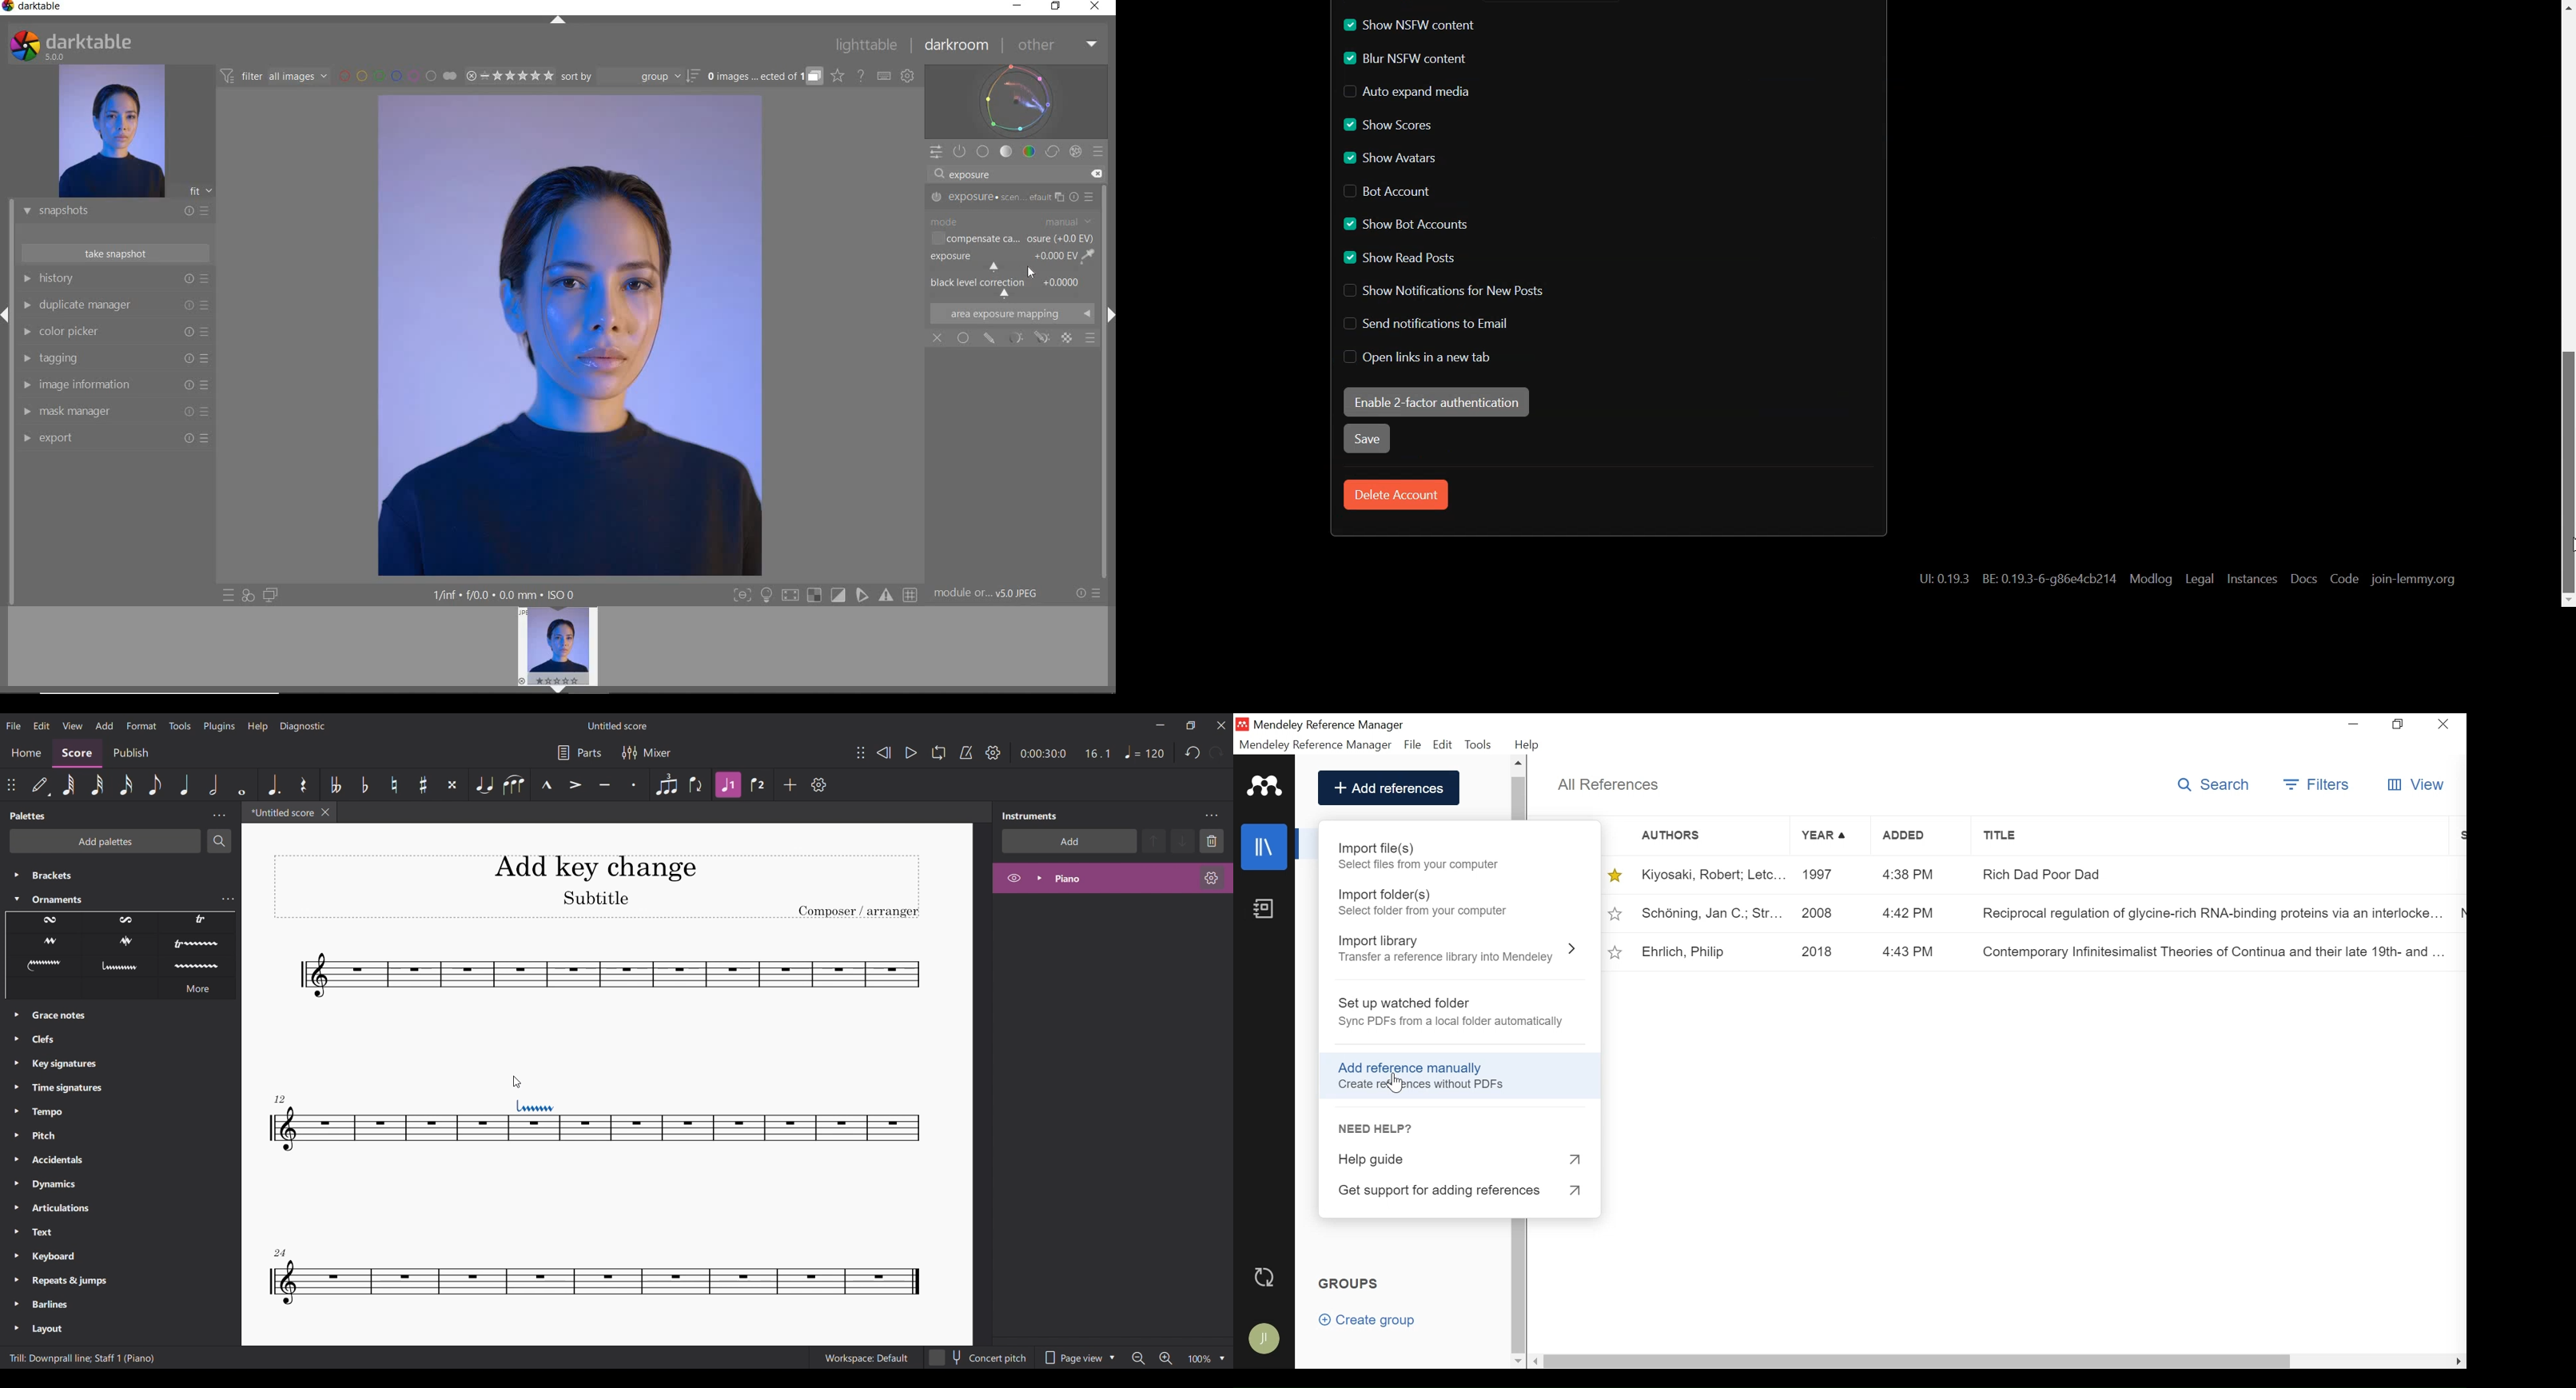  I want to click on DISPLAY A SECOND DARKROOM IMAGE WINDOW, so click(270, 595).